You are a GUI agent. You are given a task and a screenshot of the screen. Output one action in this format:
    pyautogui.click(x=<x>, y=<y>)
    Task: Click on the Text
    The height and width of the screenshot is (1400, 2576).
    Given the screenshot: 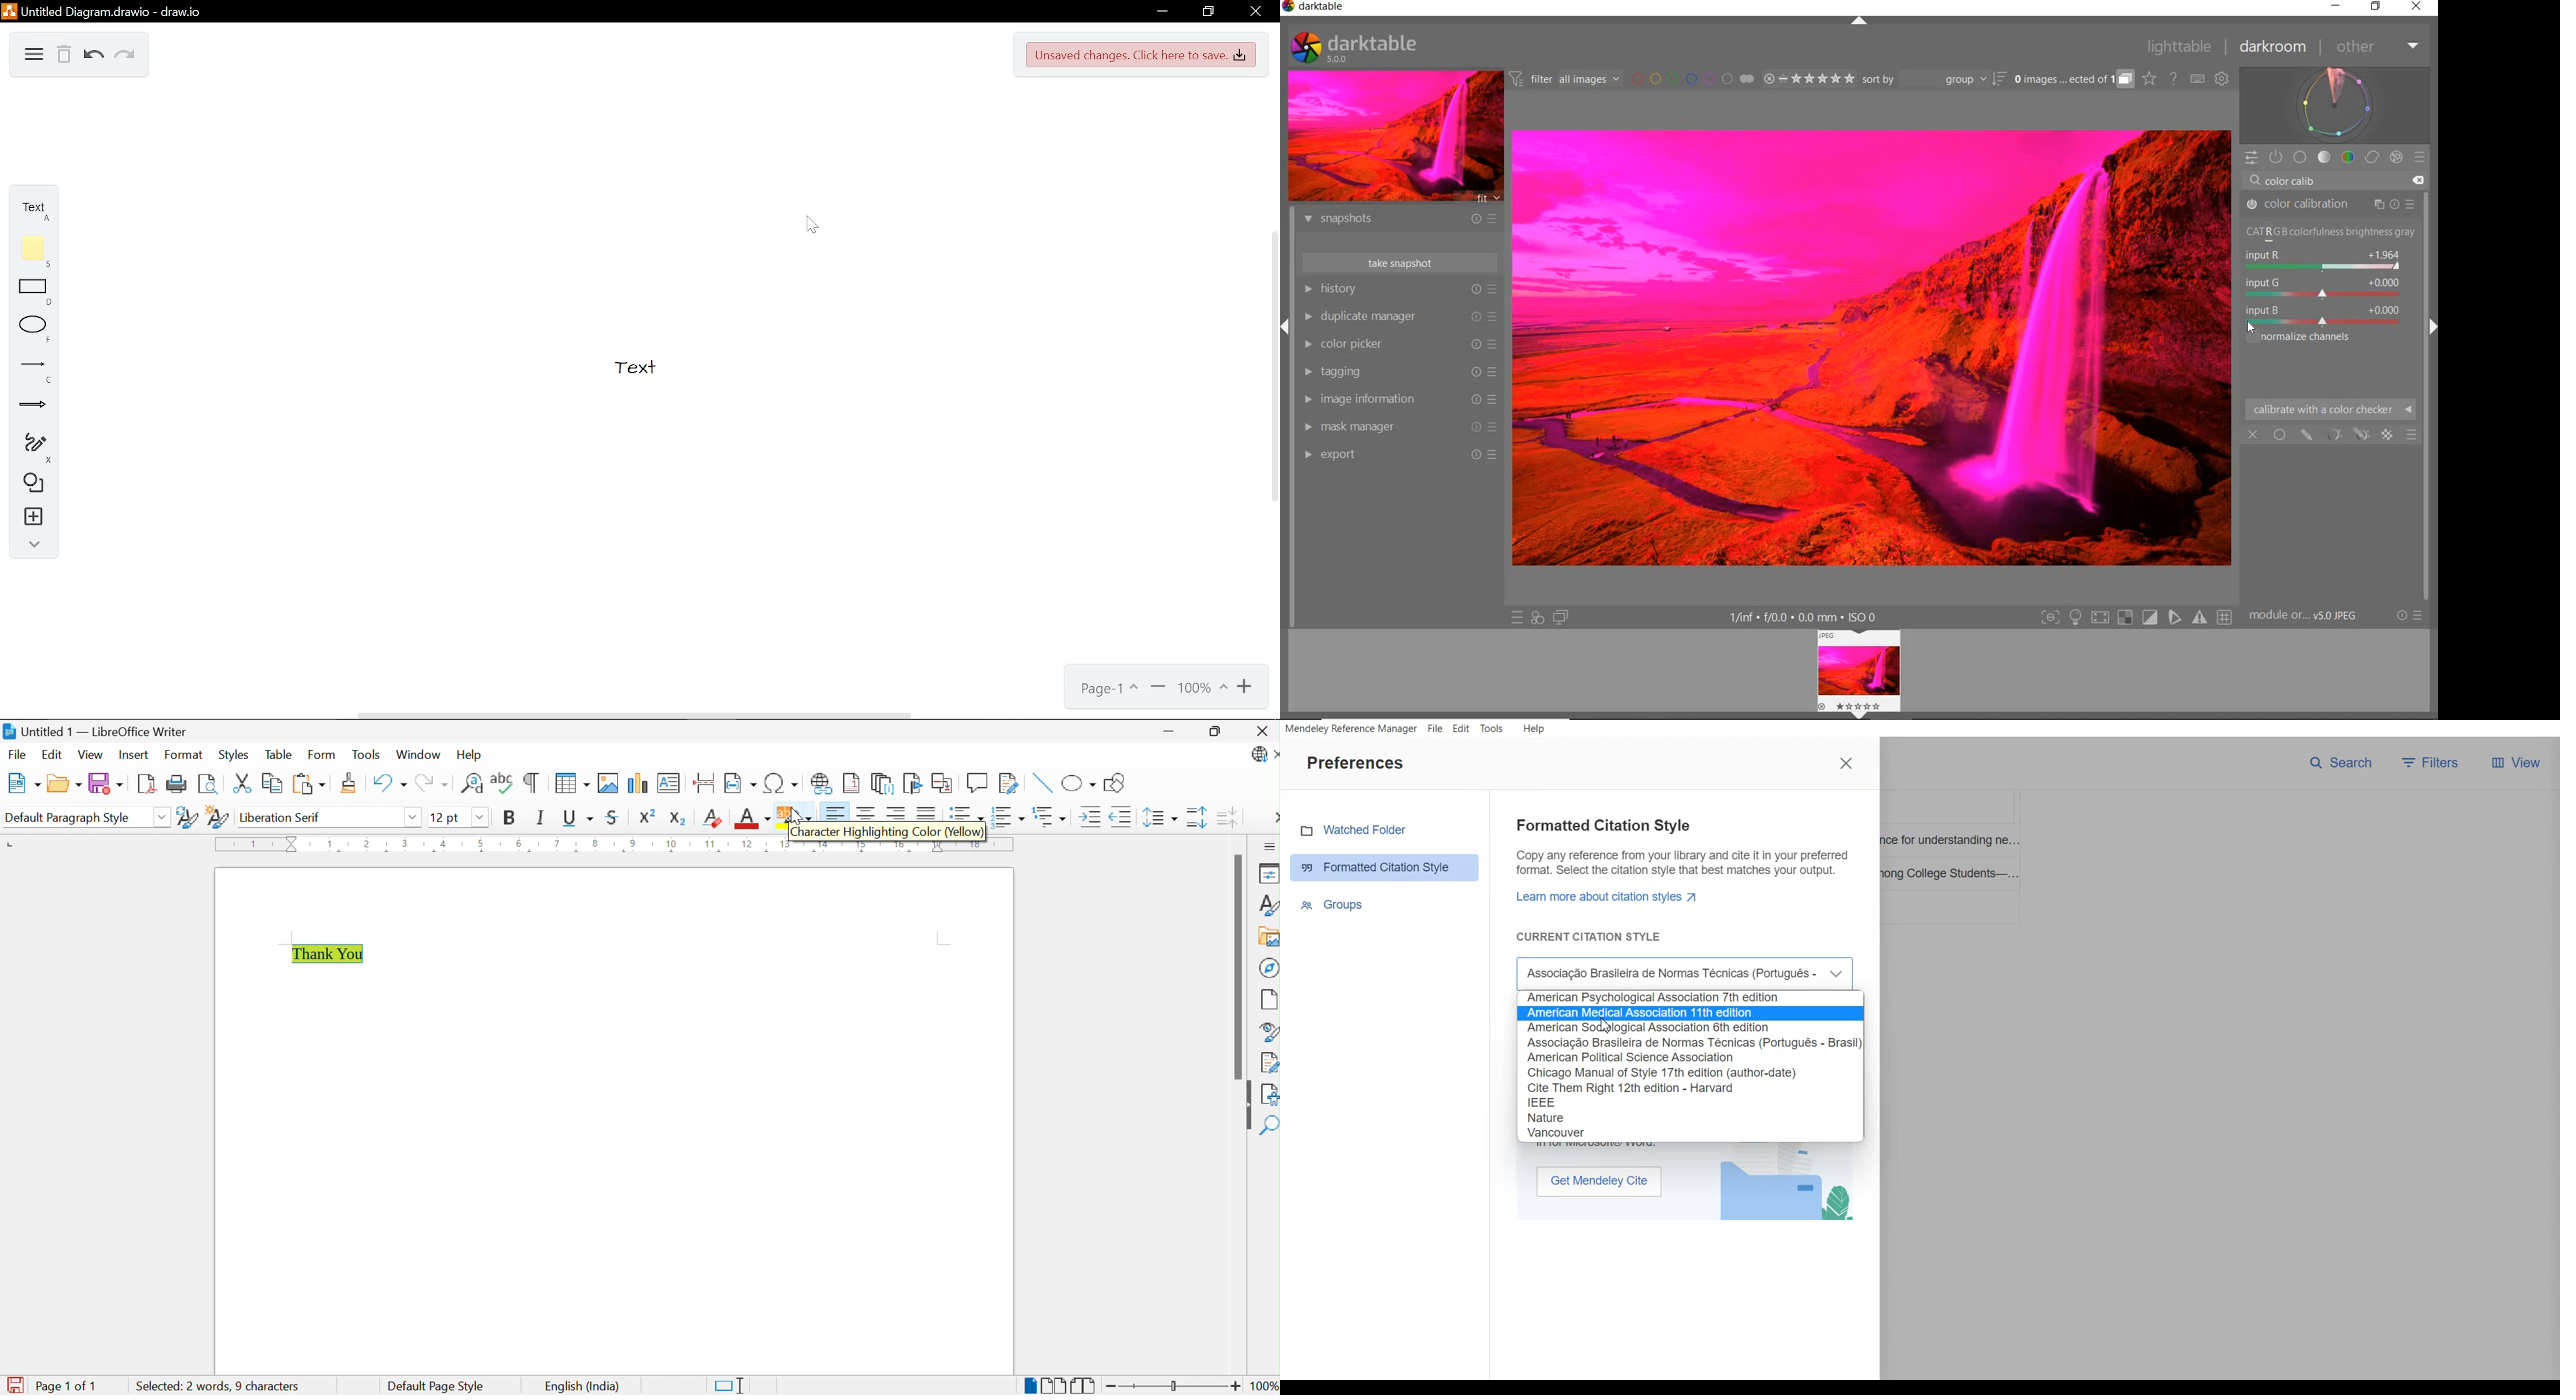 What is the action you would take?
    pyautogui.click(x=1679, y=881)
    